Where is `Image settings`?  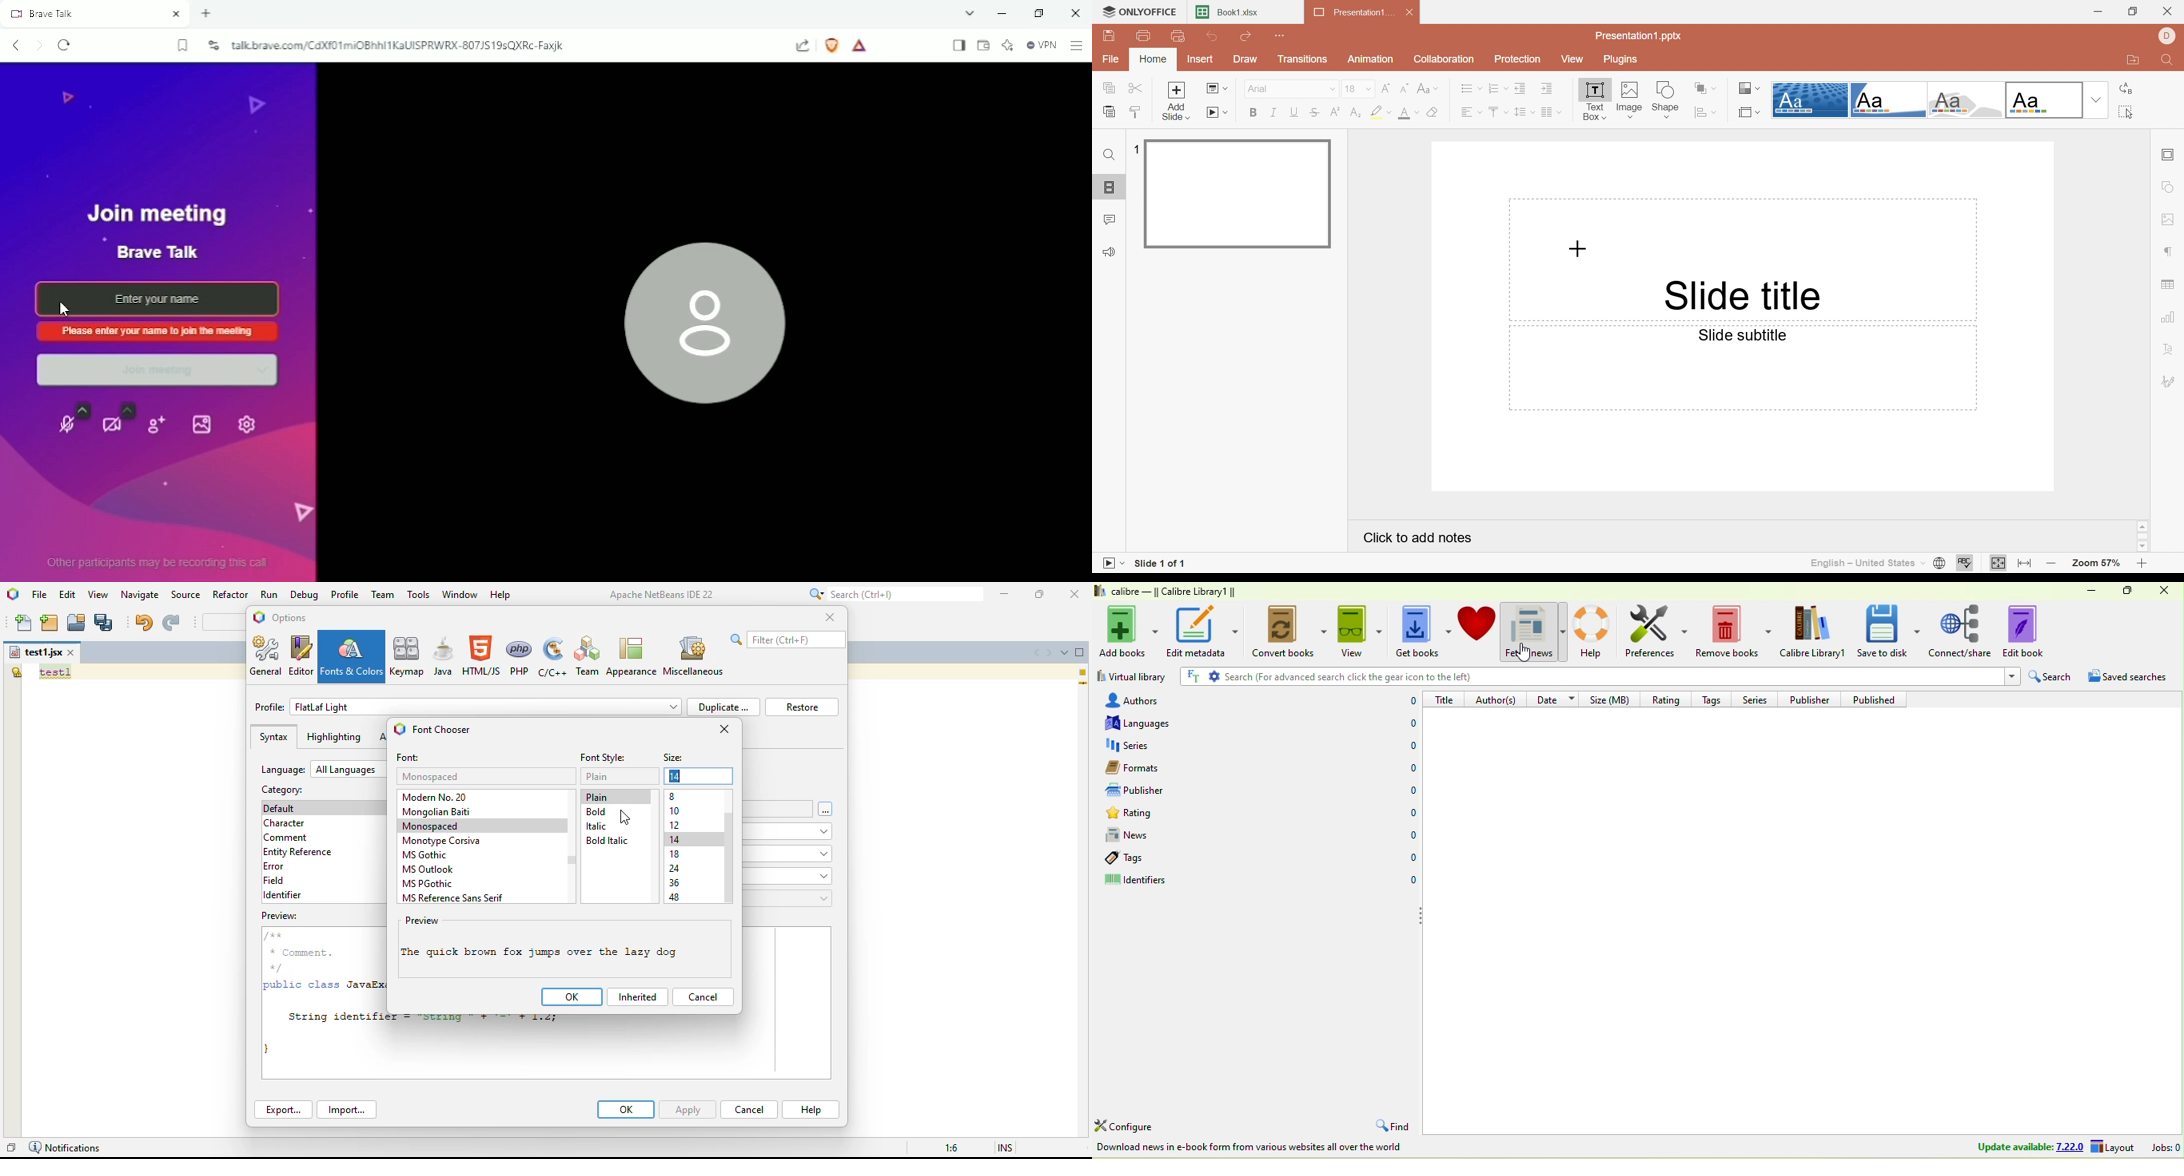 Image settings is located at coordinates (2169, 220).